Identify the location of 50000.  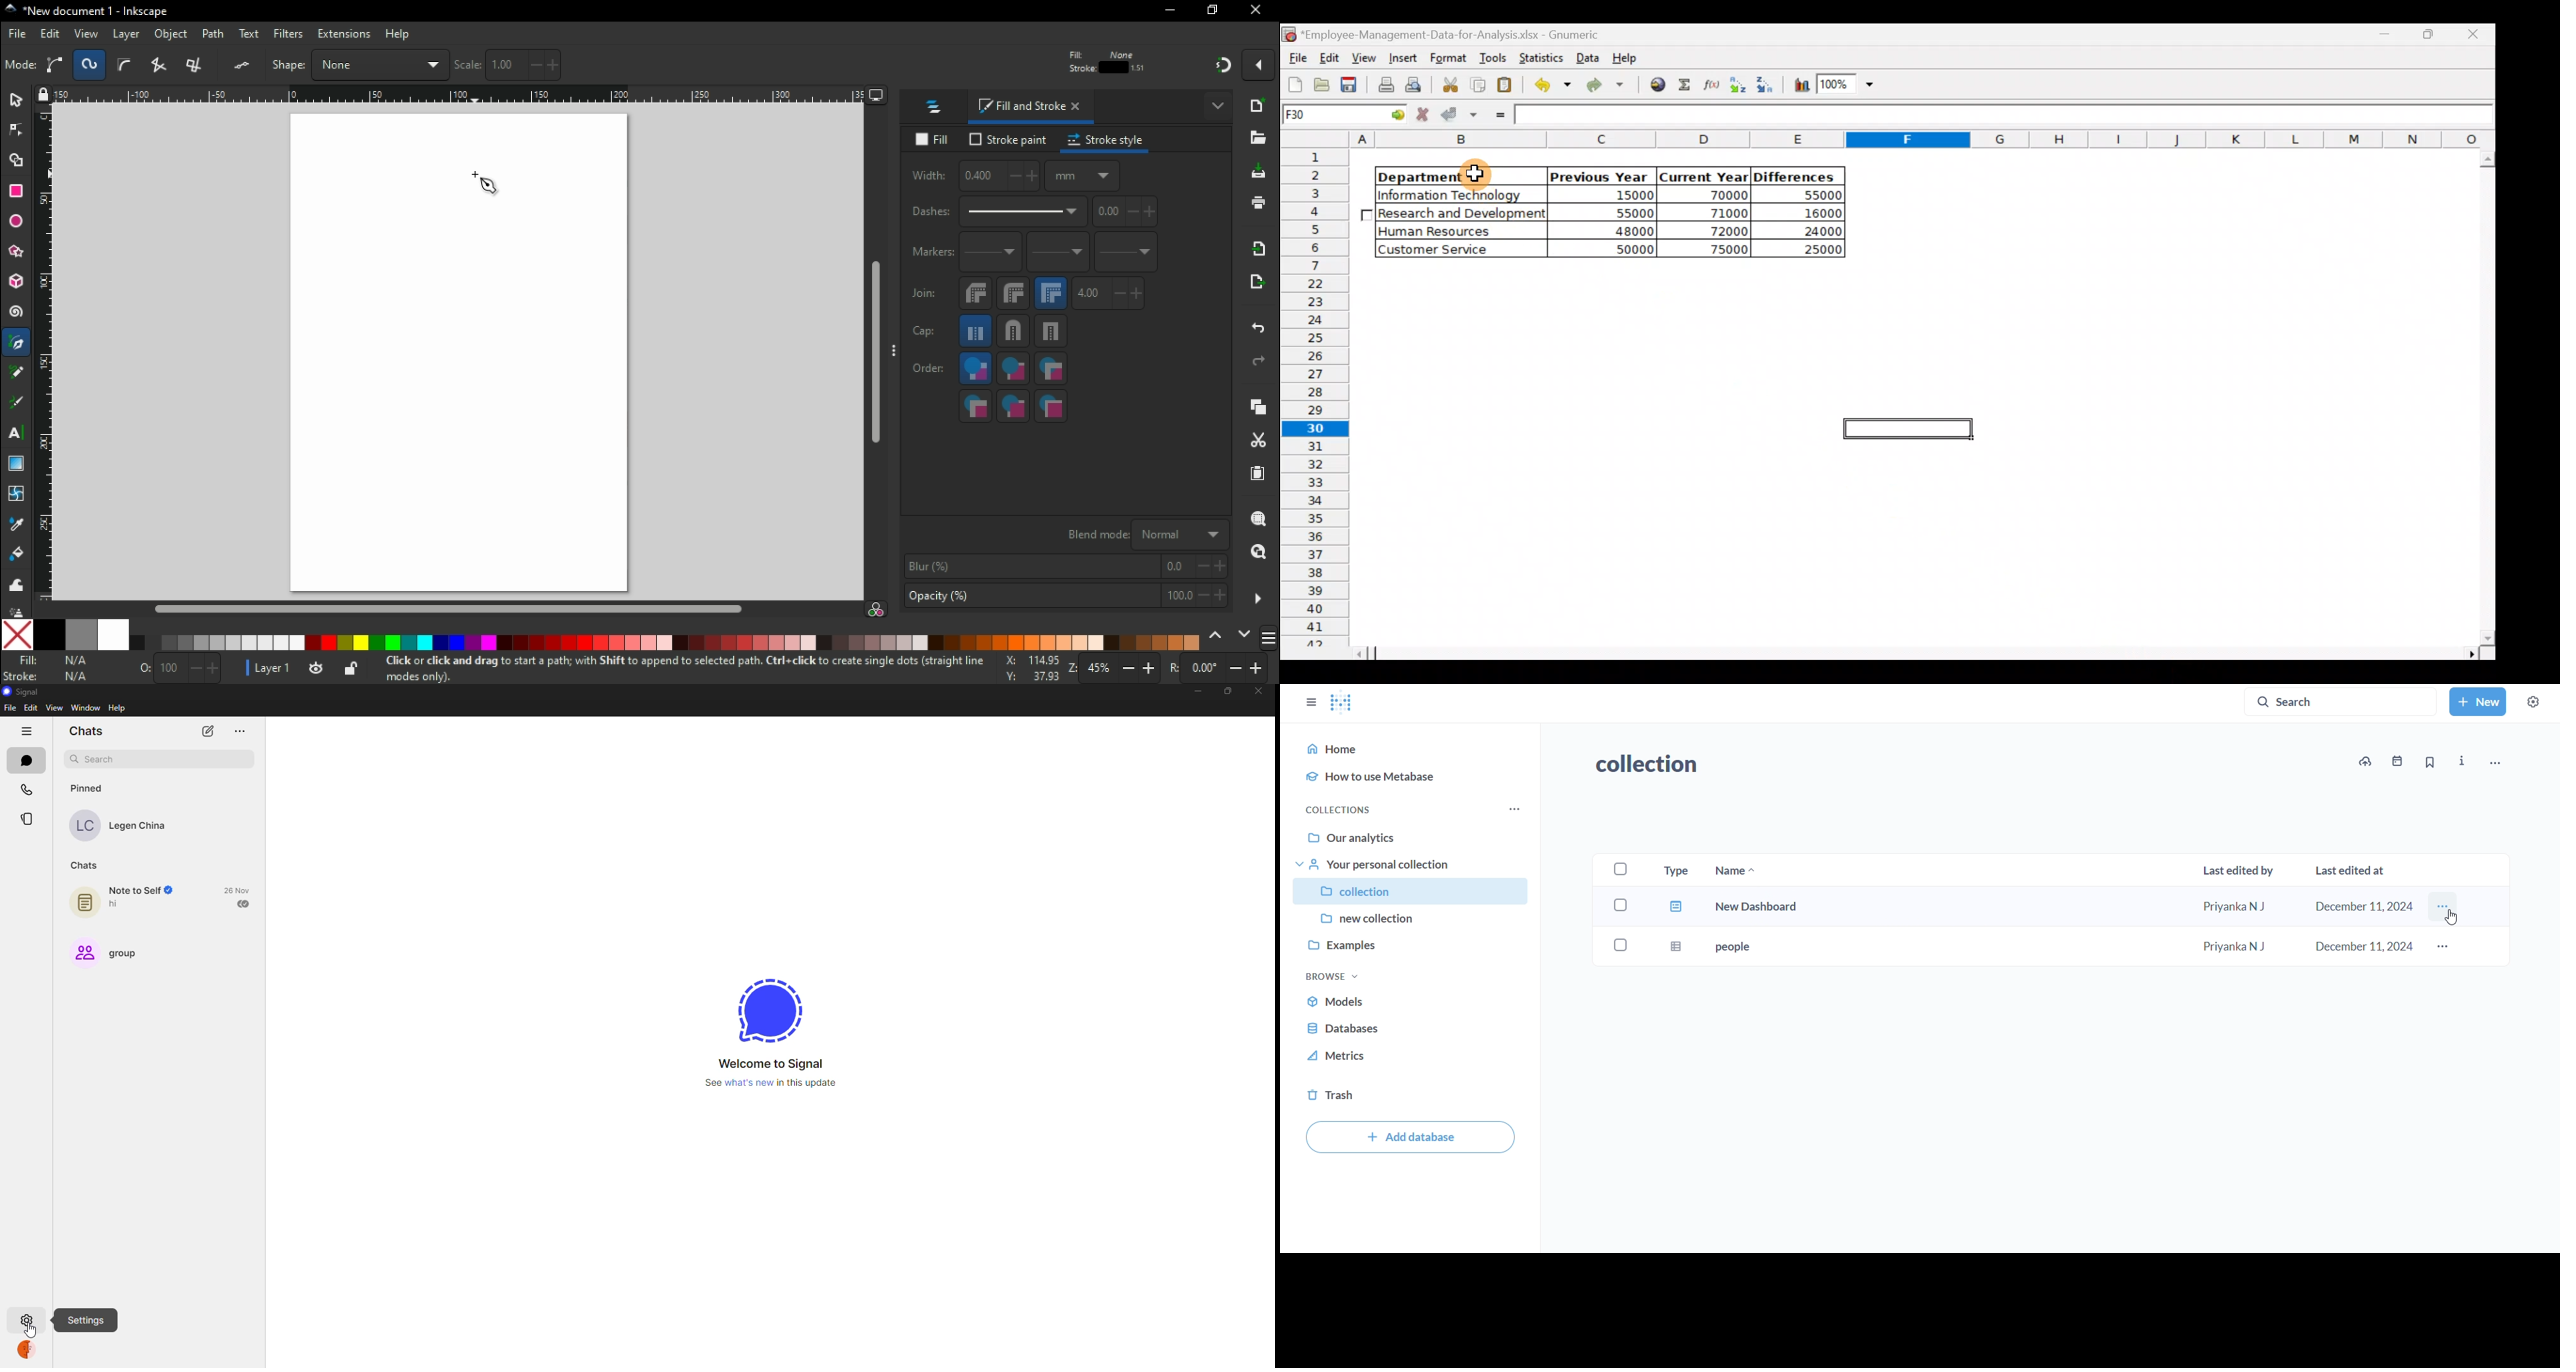
(1611, 248).